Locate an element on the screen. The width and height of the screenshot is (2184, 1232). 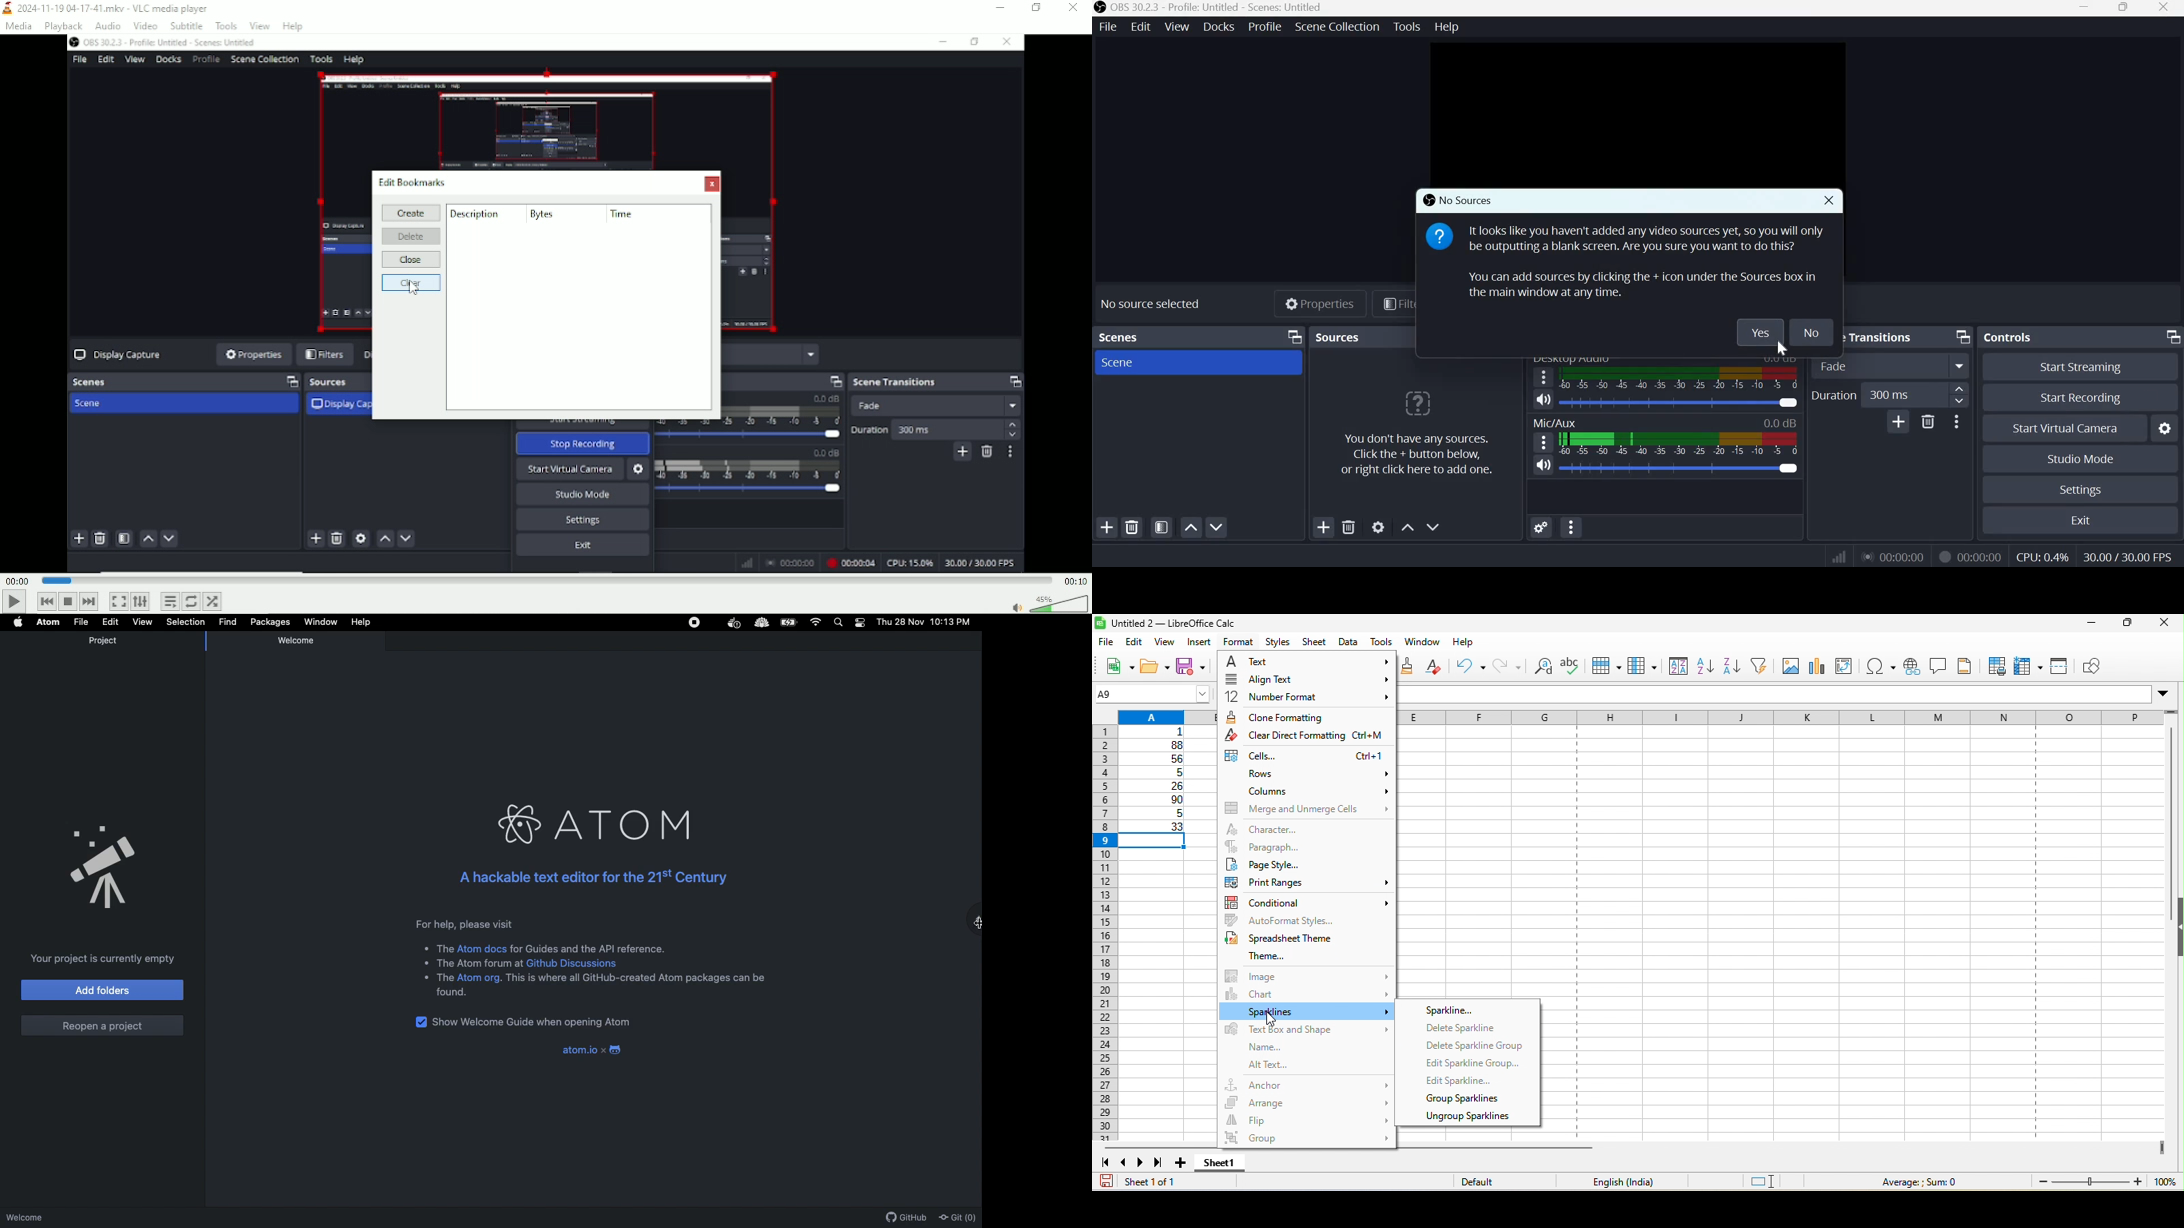
Start recording is located at coordinates (2080, 400).